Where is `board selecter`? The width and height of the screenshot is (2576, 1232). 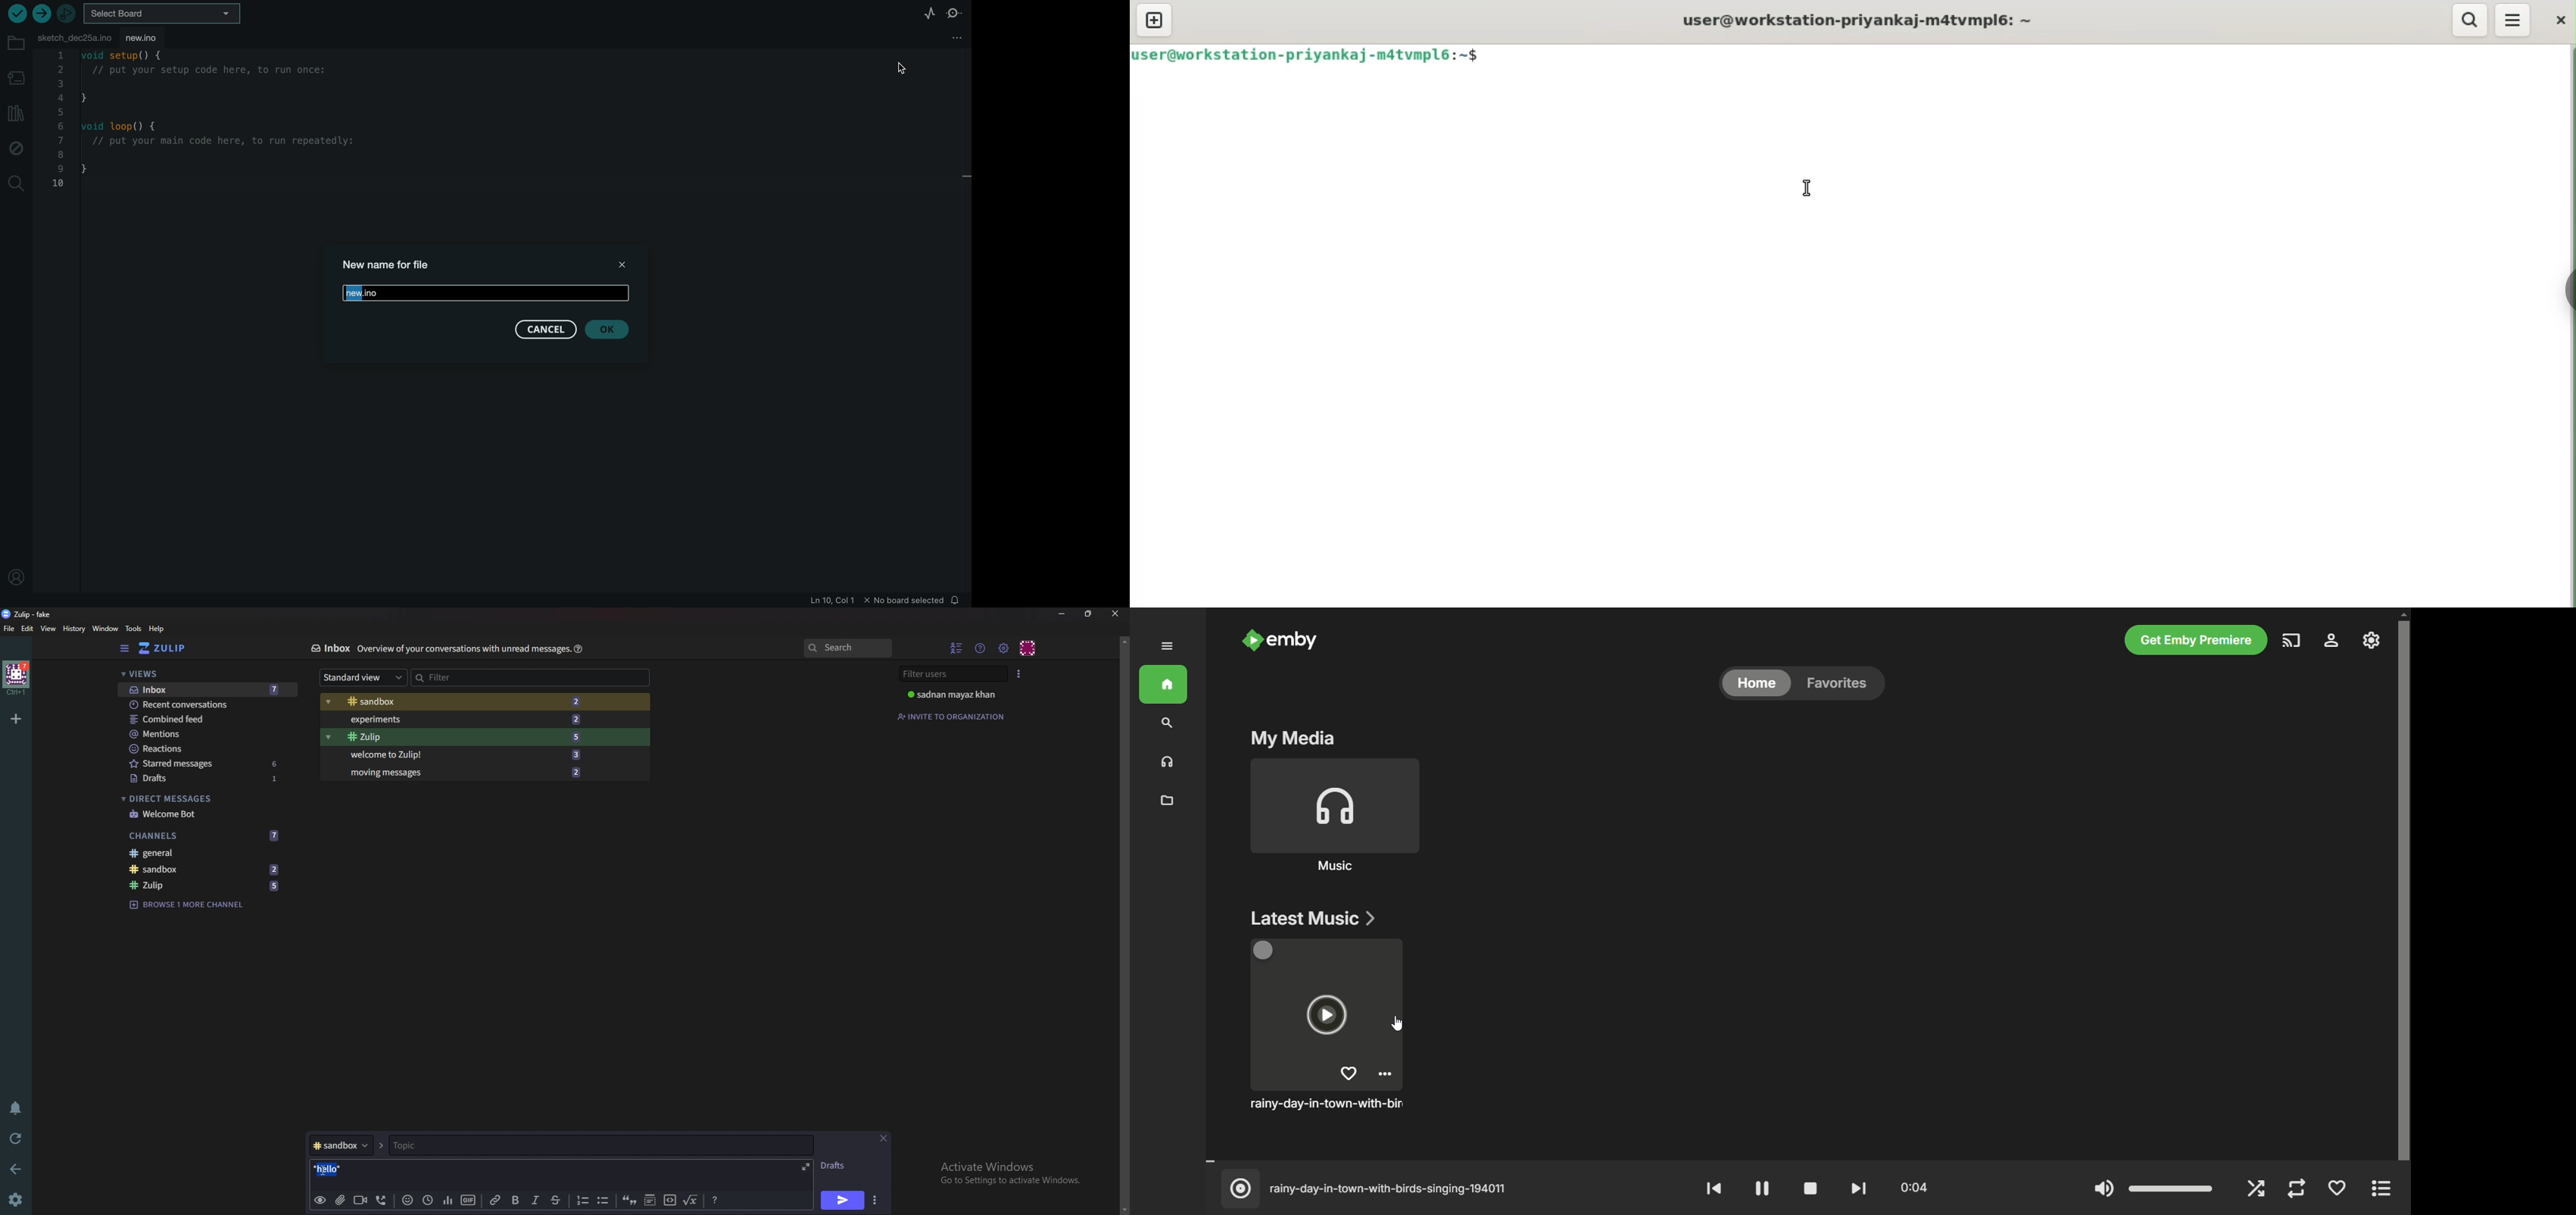
board selecter is located at coordinates (165, 14).